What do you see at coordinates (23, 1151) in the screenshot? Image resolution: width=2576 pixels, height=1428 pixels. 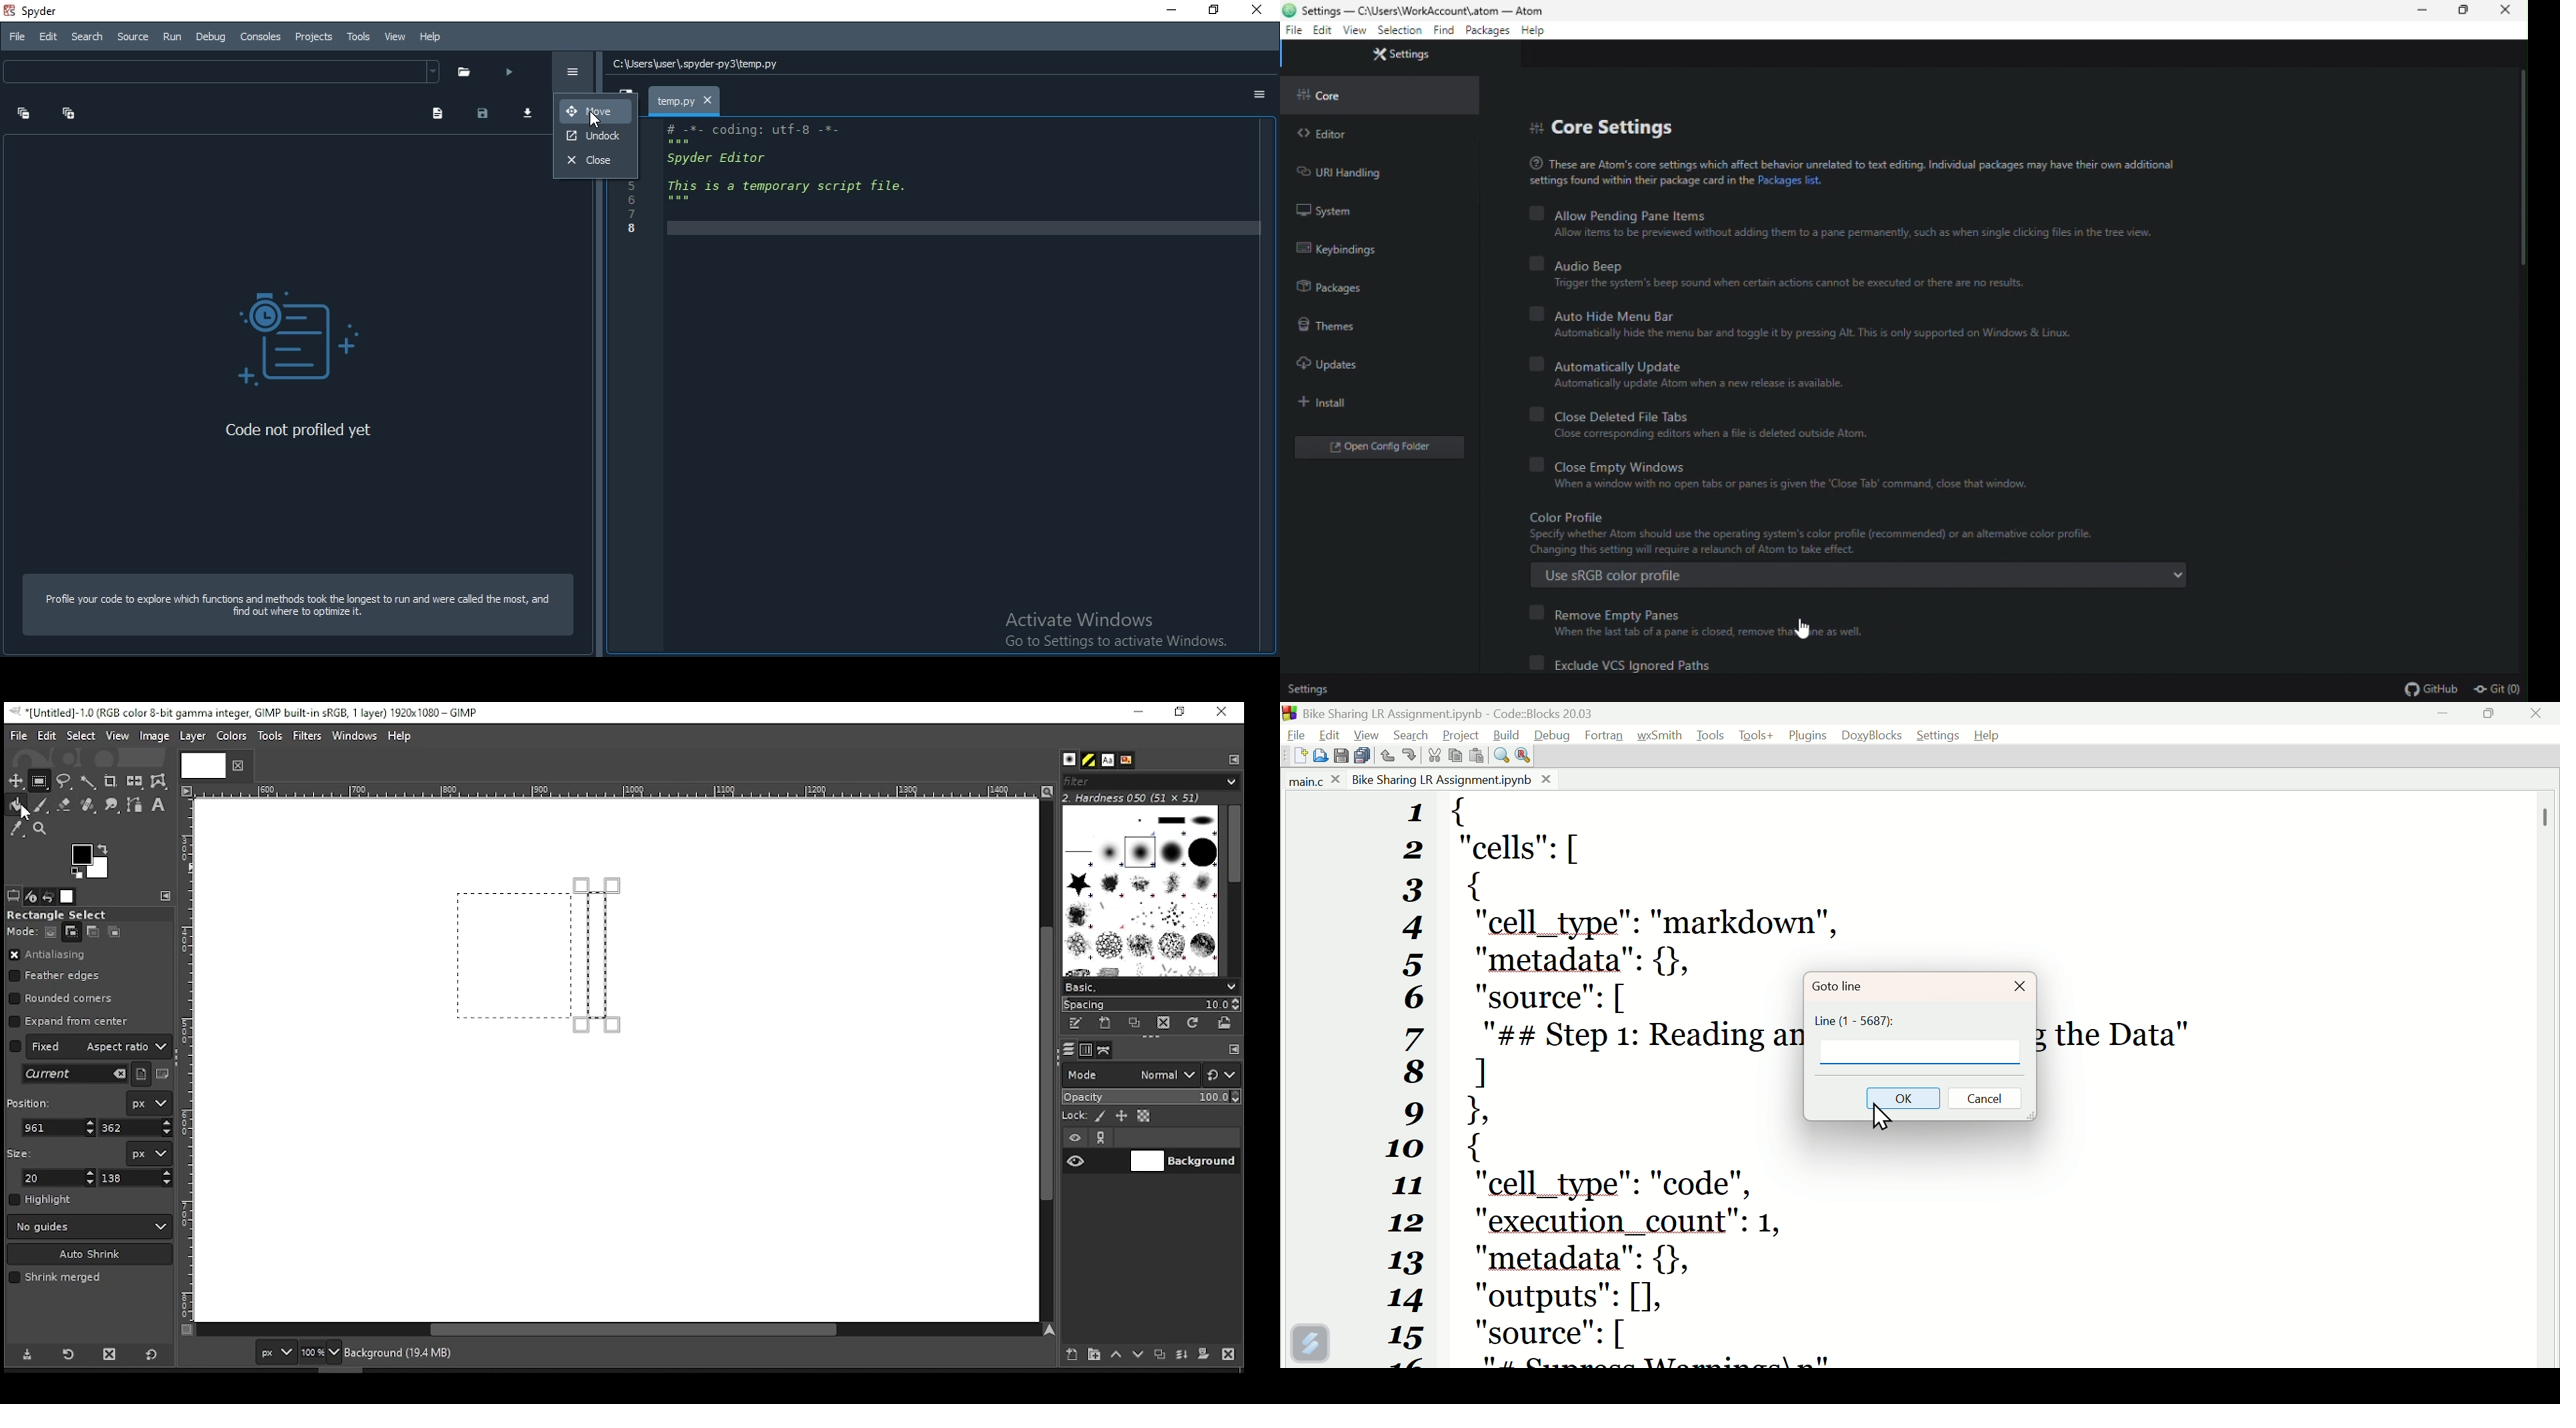 I see `size` at bounding box center [23, 1151].